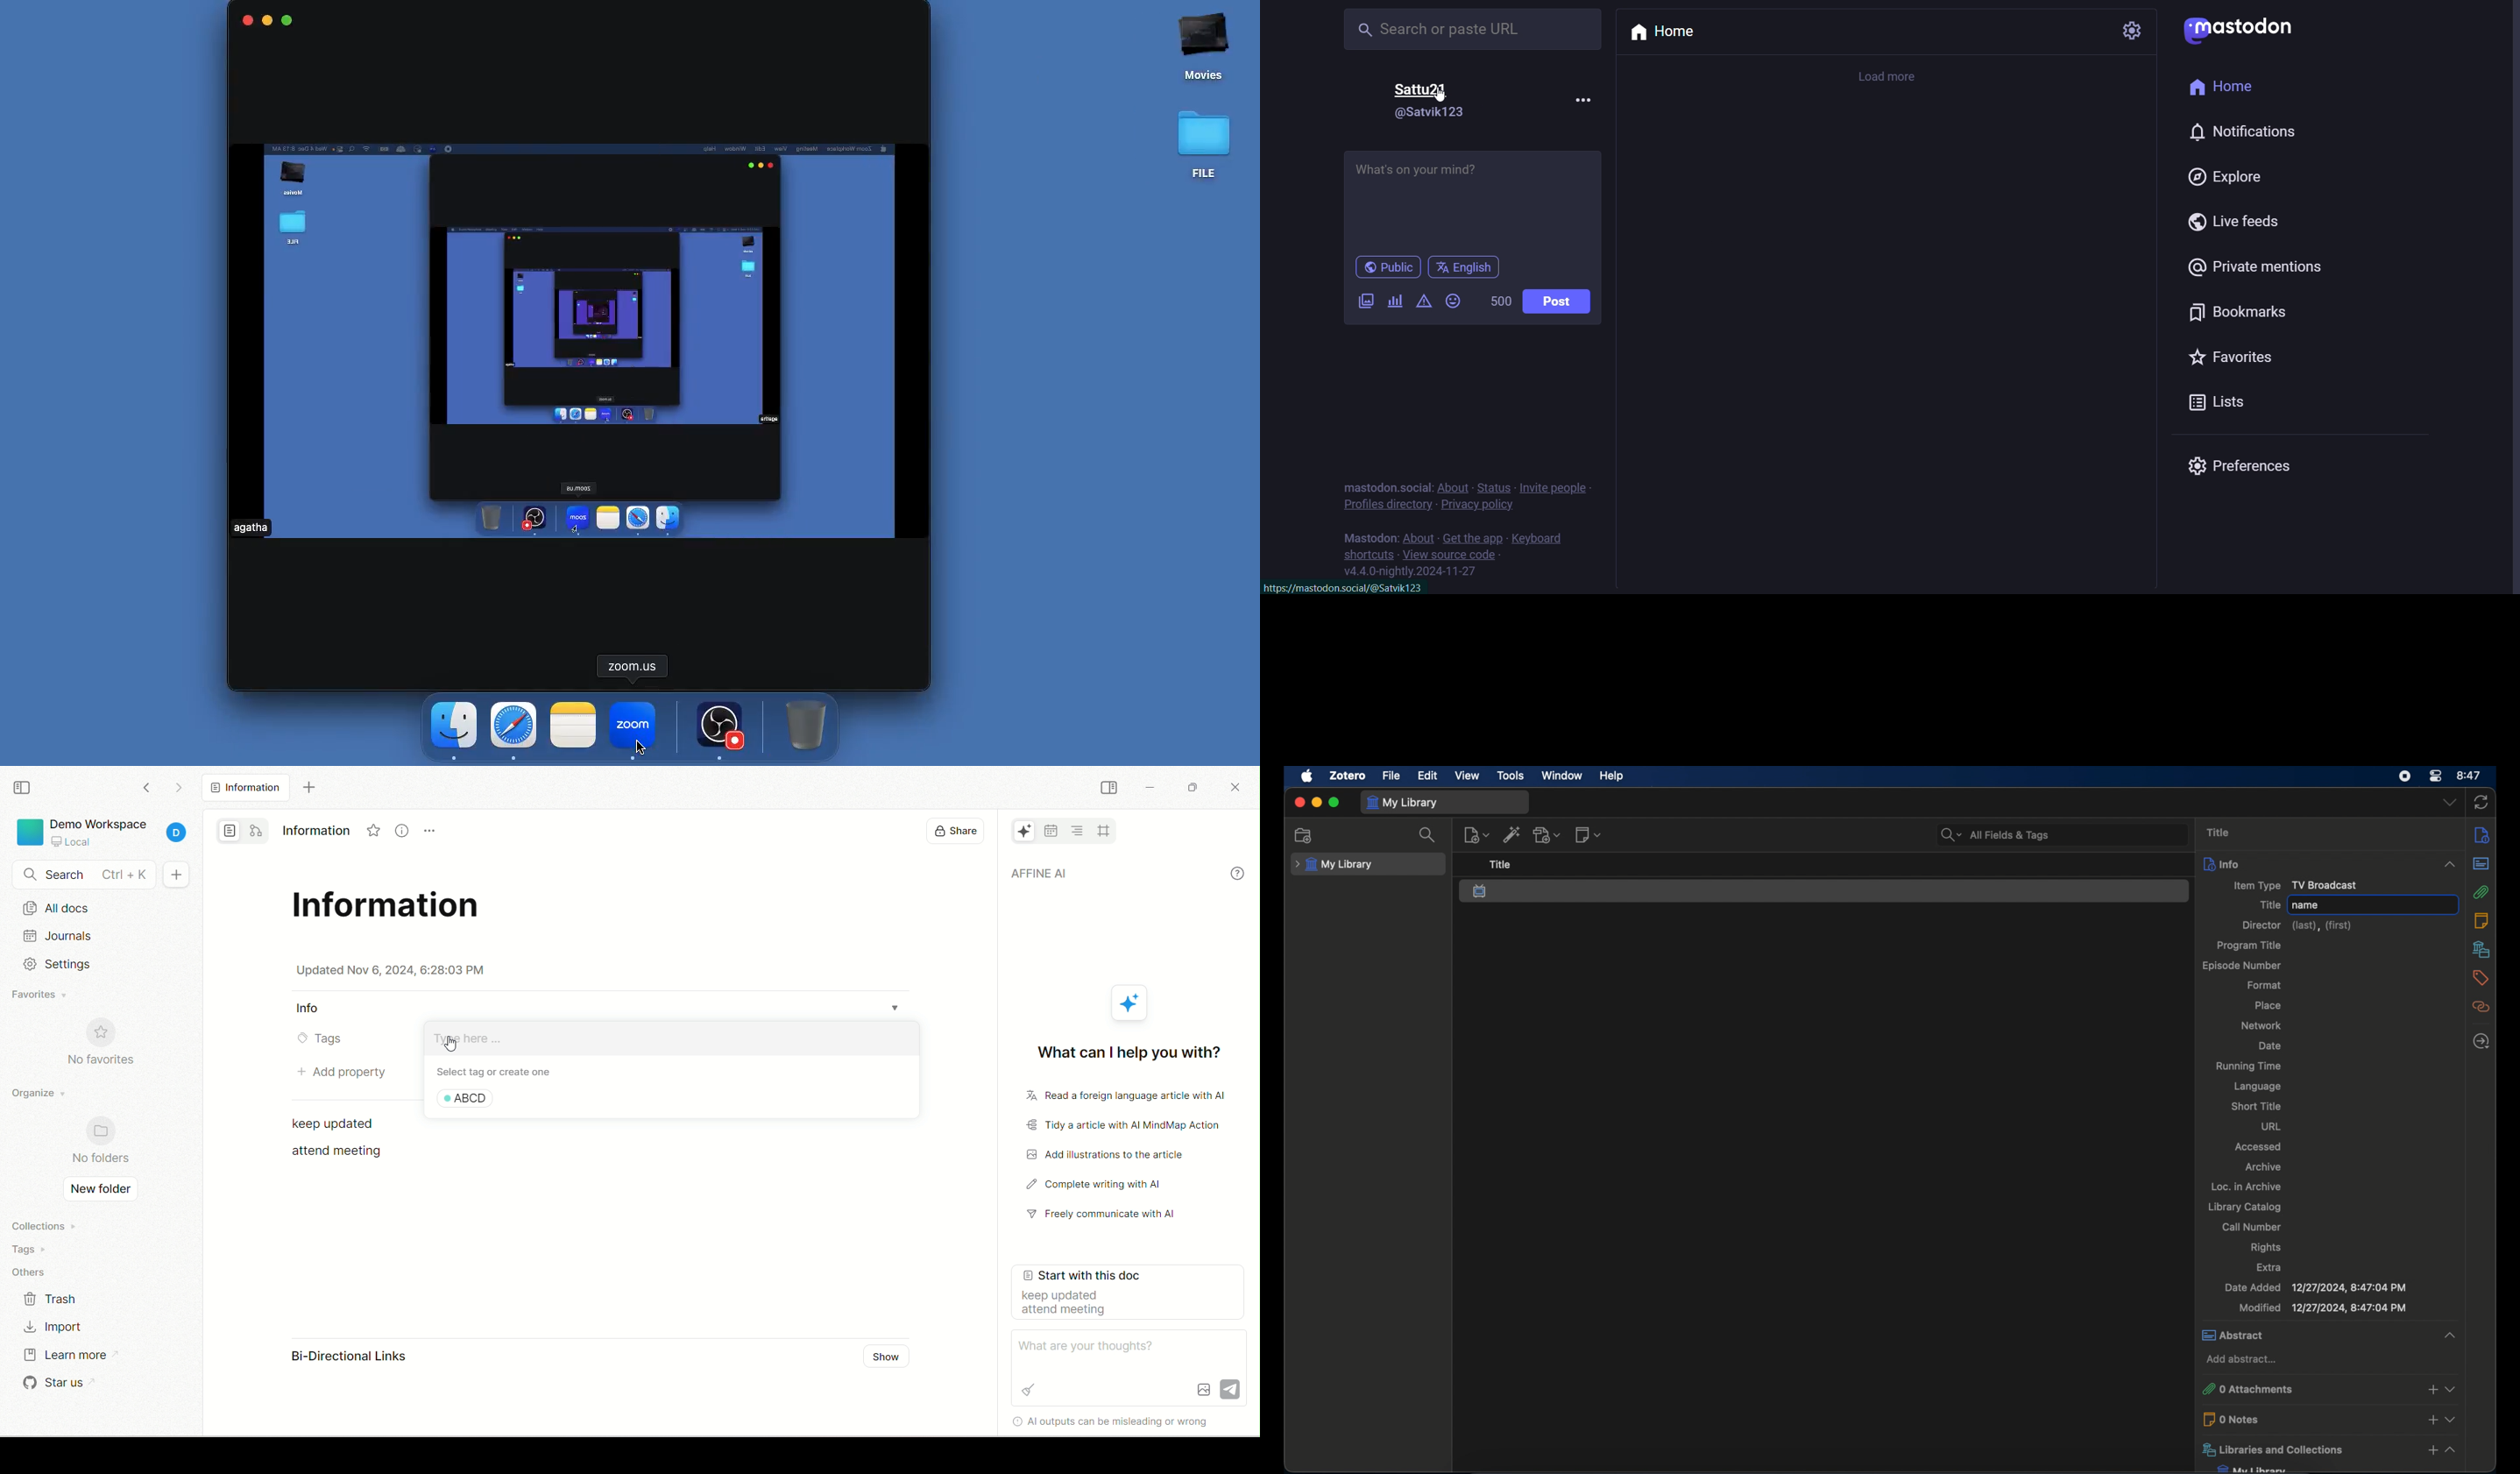  What do you see at coordinates (40, 995) in the screenshot?
I see `favorites` at bounding box center [40, 995].